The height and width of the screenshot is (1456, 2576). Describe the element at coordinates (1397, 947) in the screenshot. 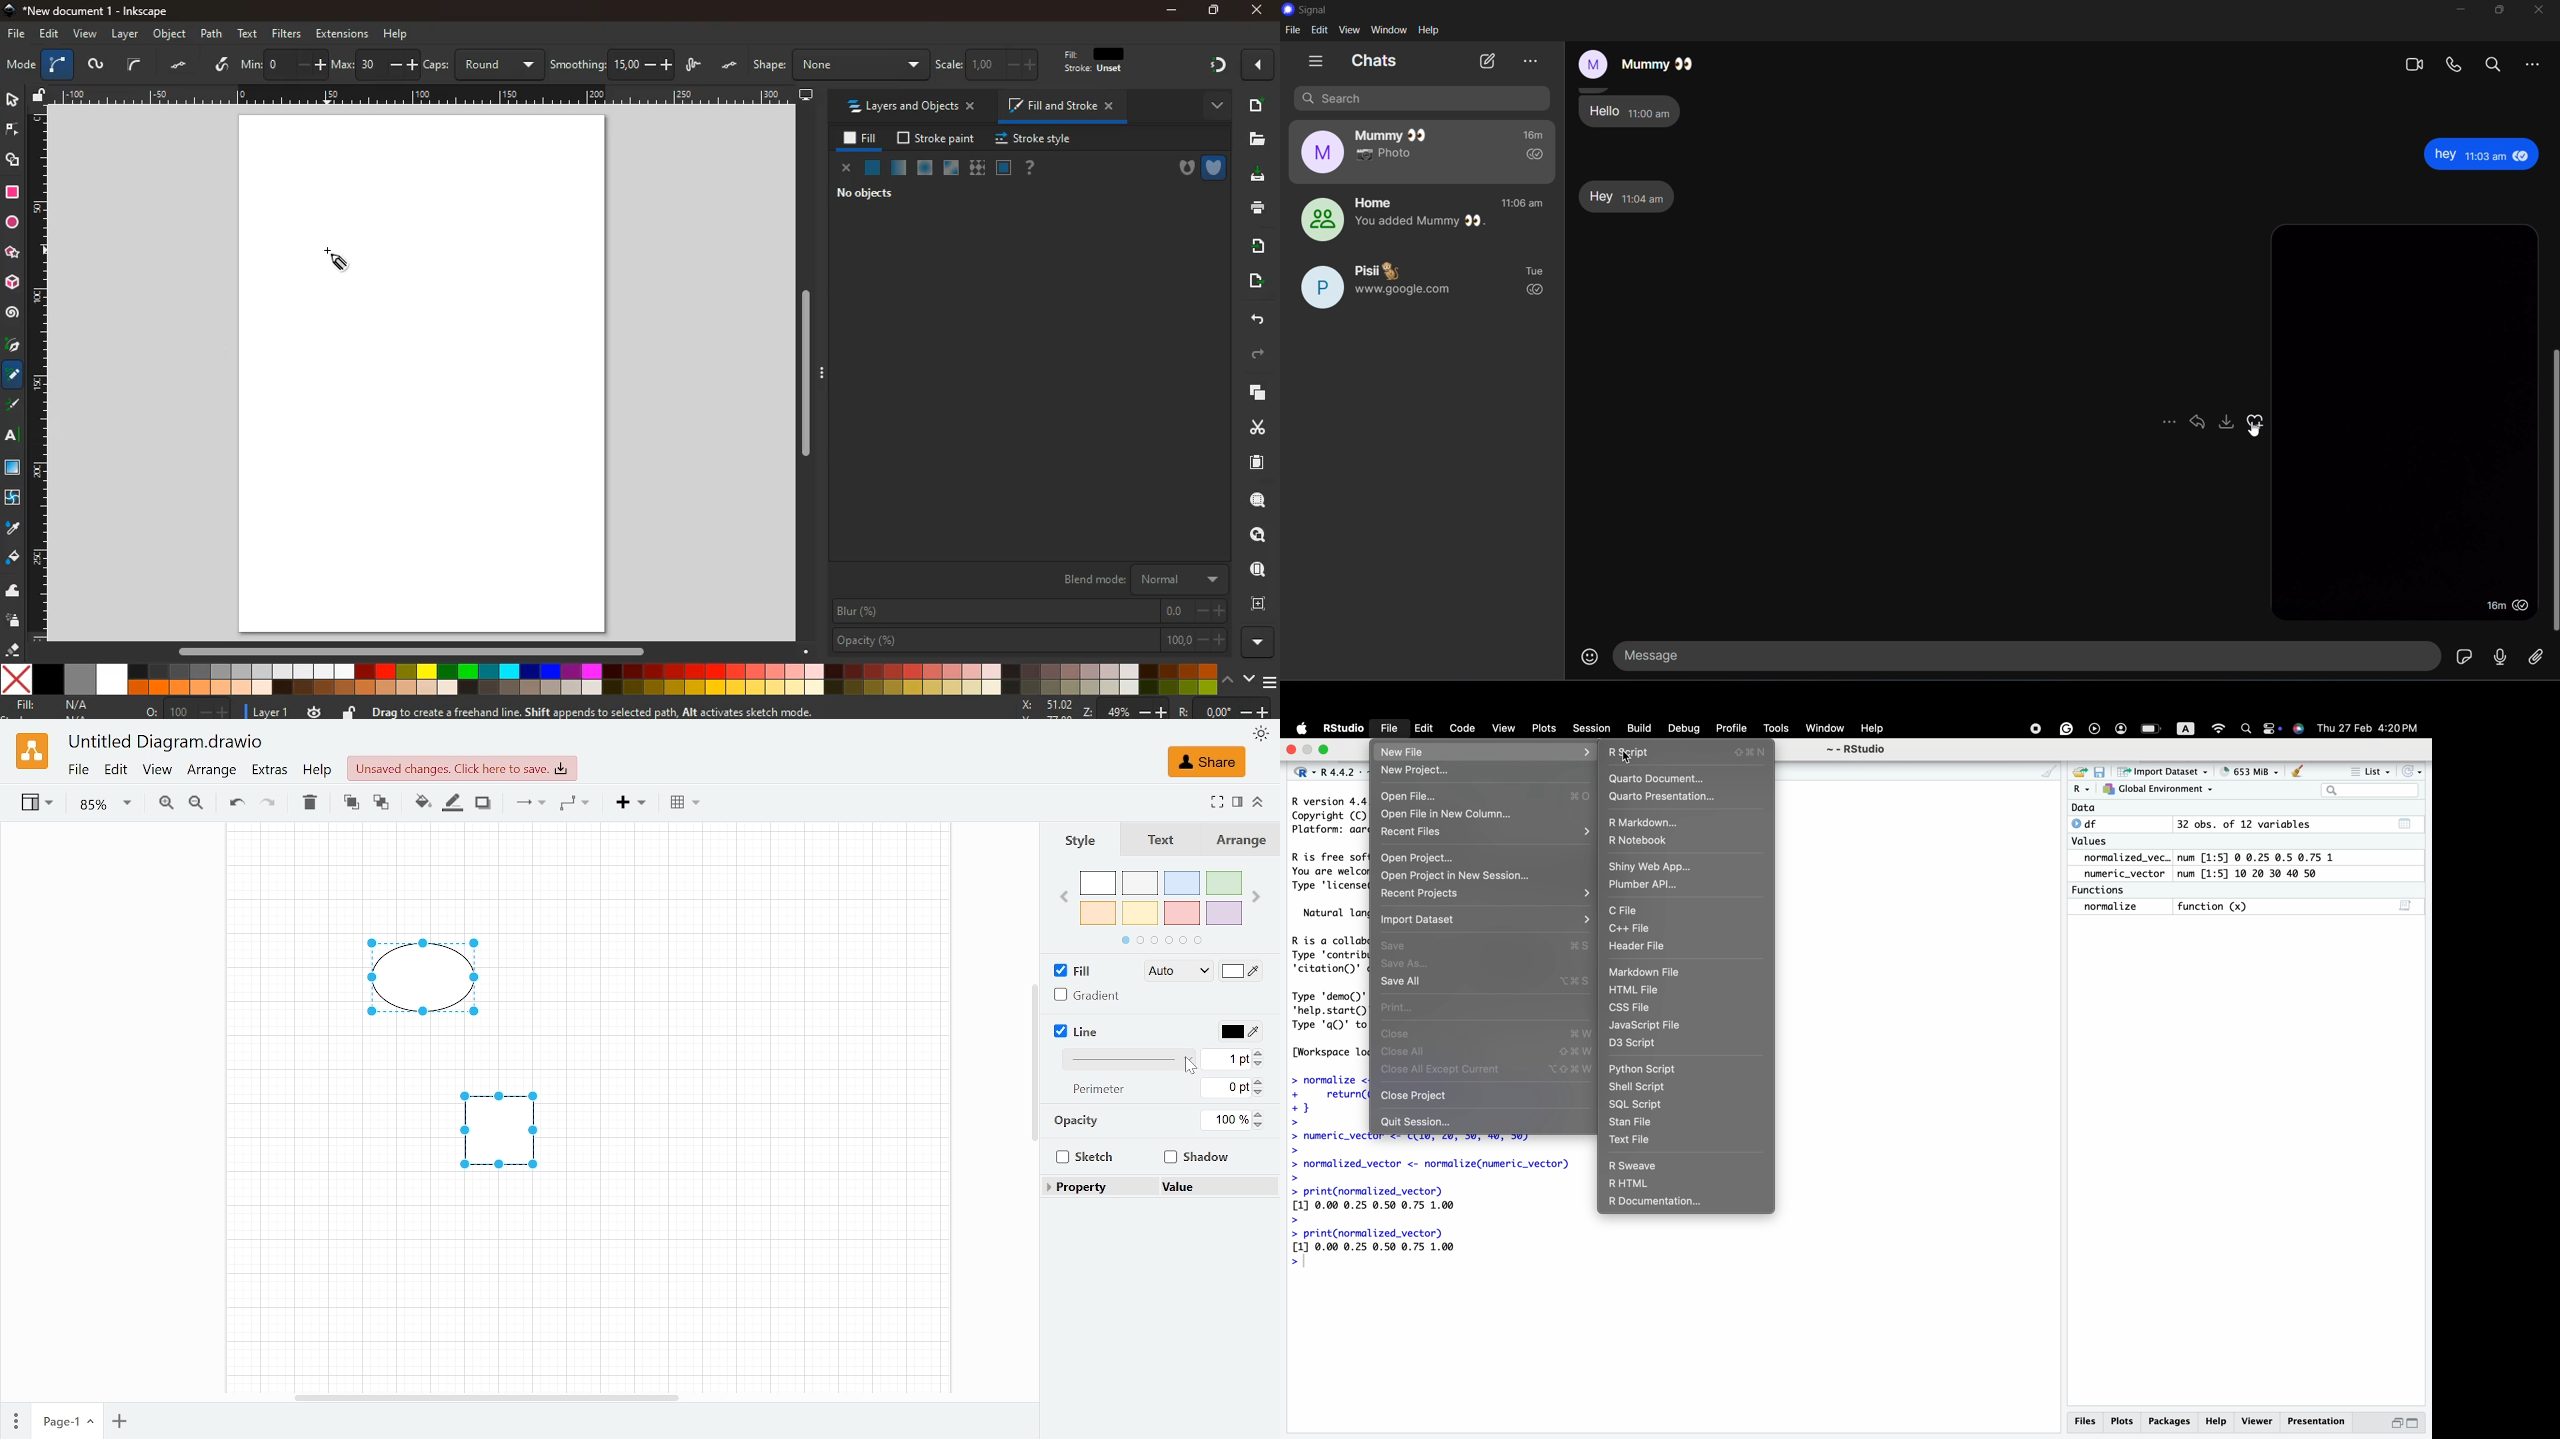

I see `Save` at that location.